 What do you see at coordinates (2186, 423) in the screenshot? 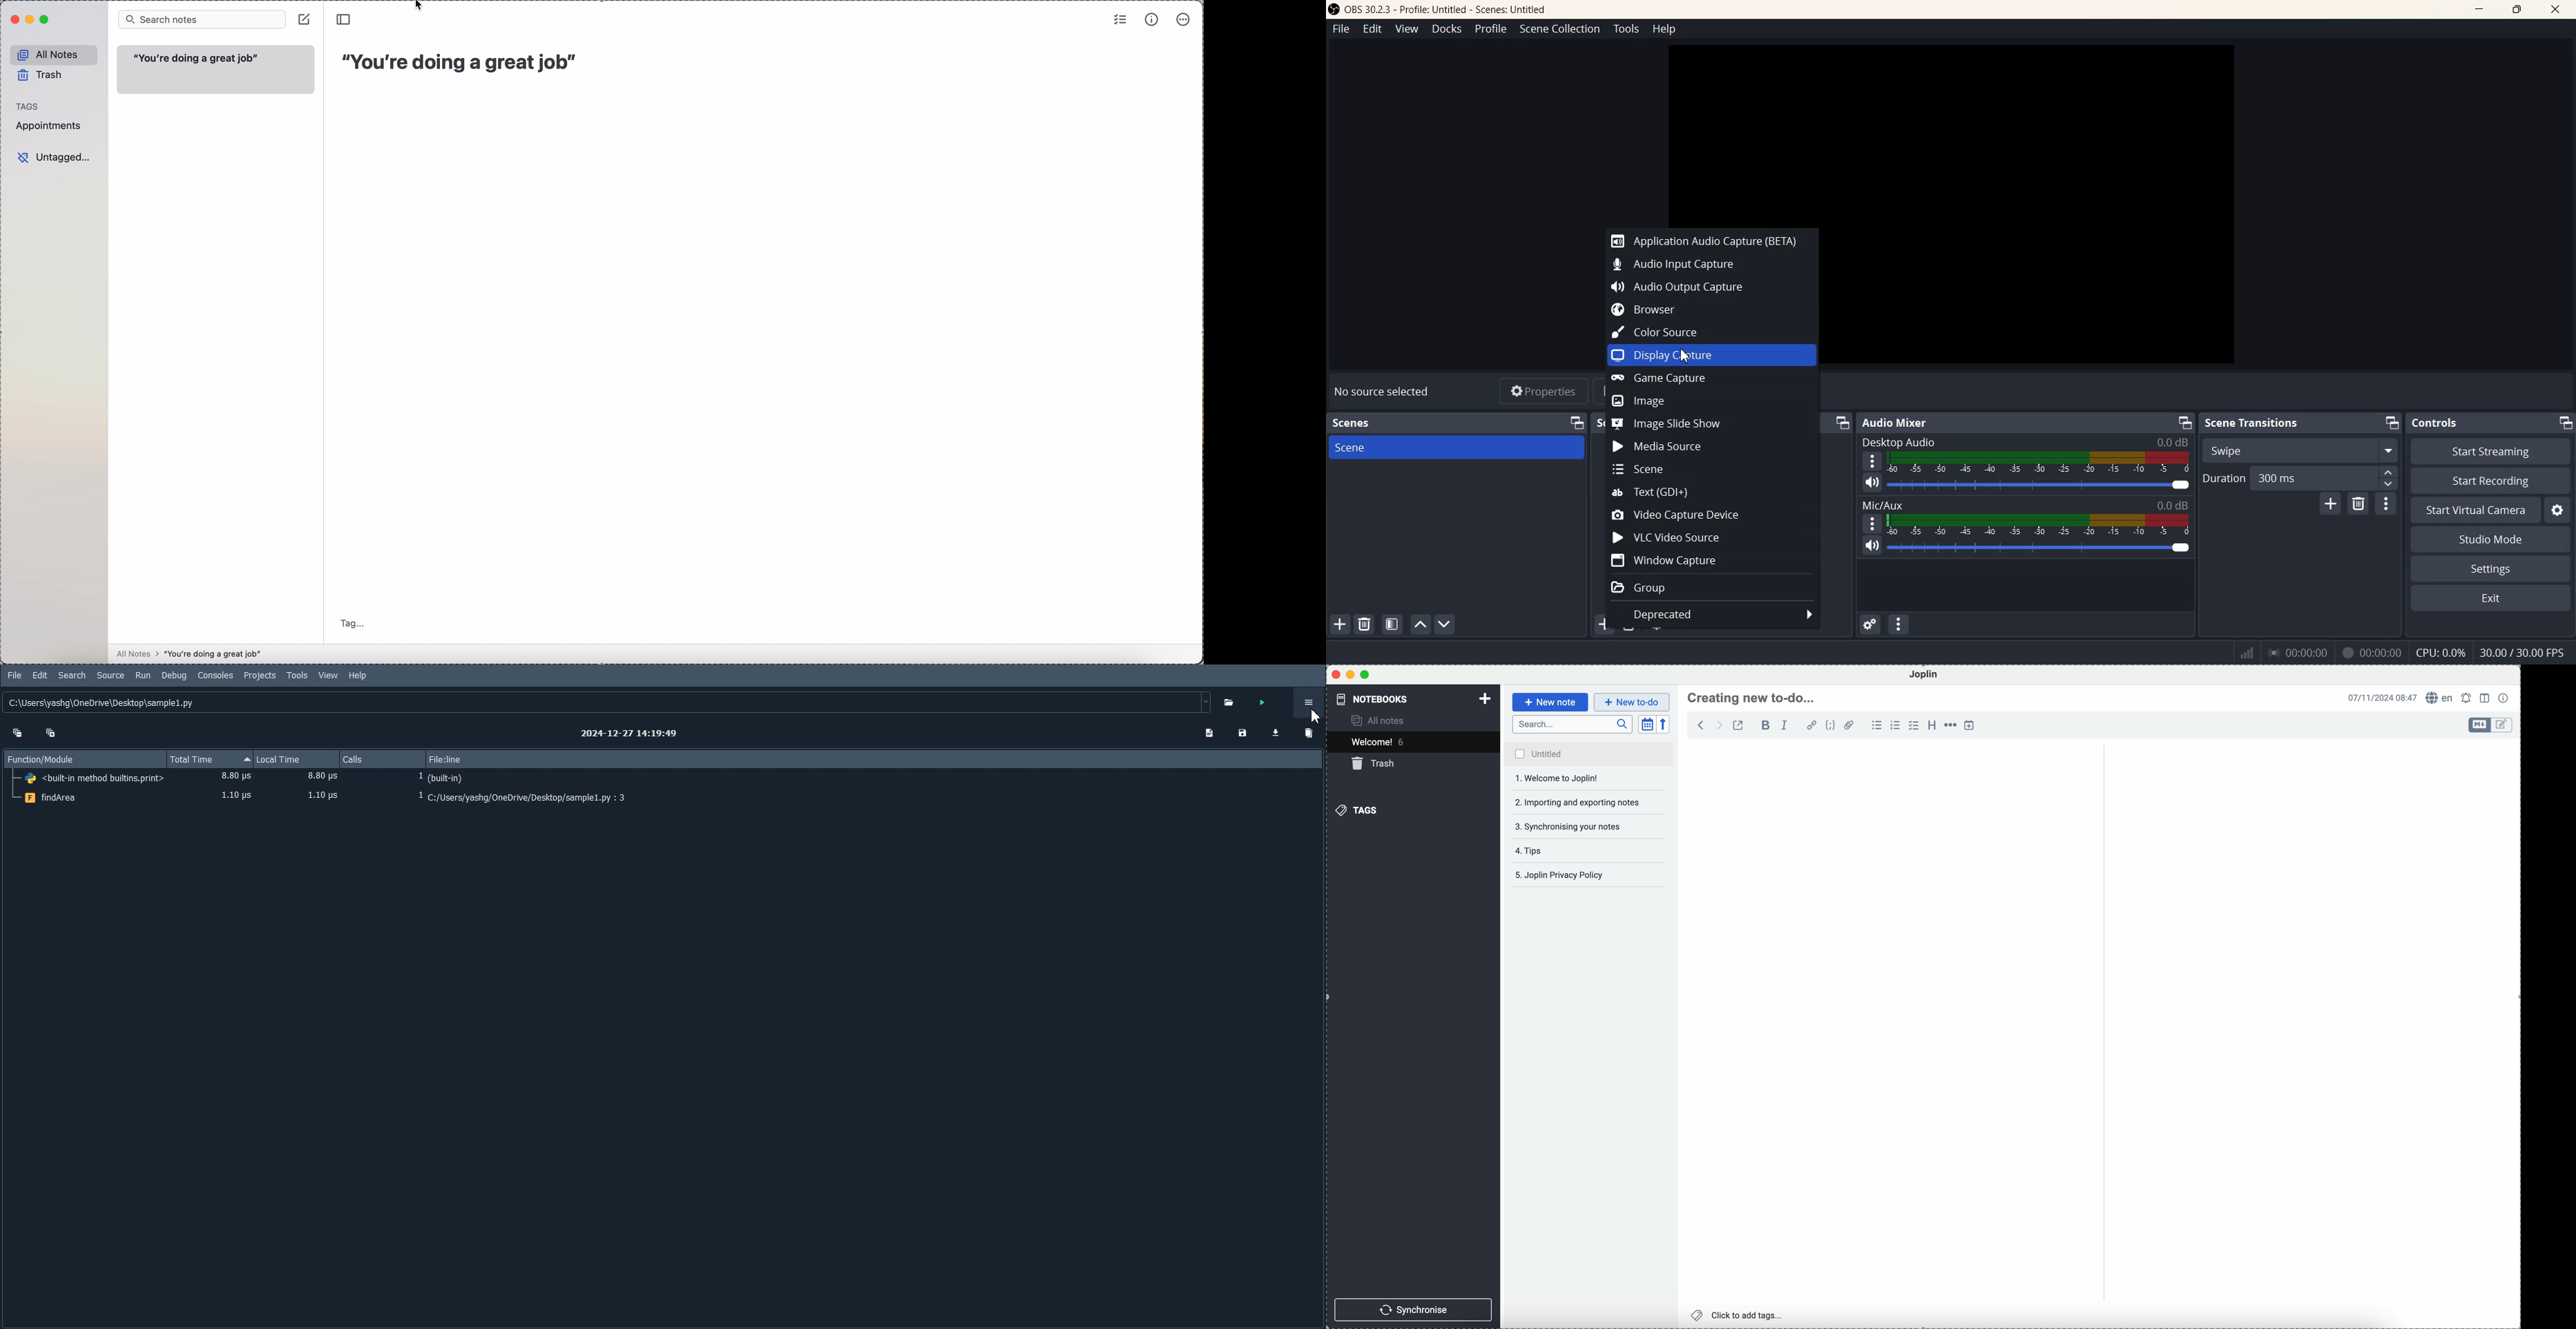
I see `Minimize` at bounding box center [2186, 423].